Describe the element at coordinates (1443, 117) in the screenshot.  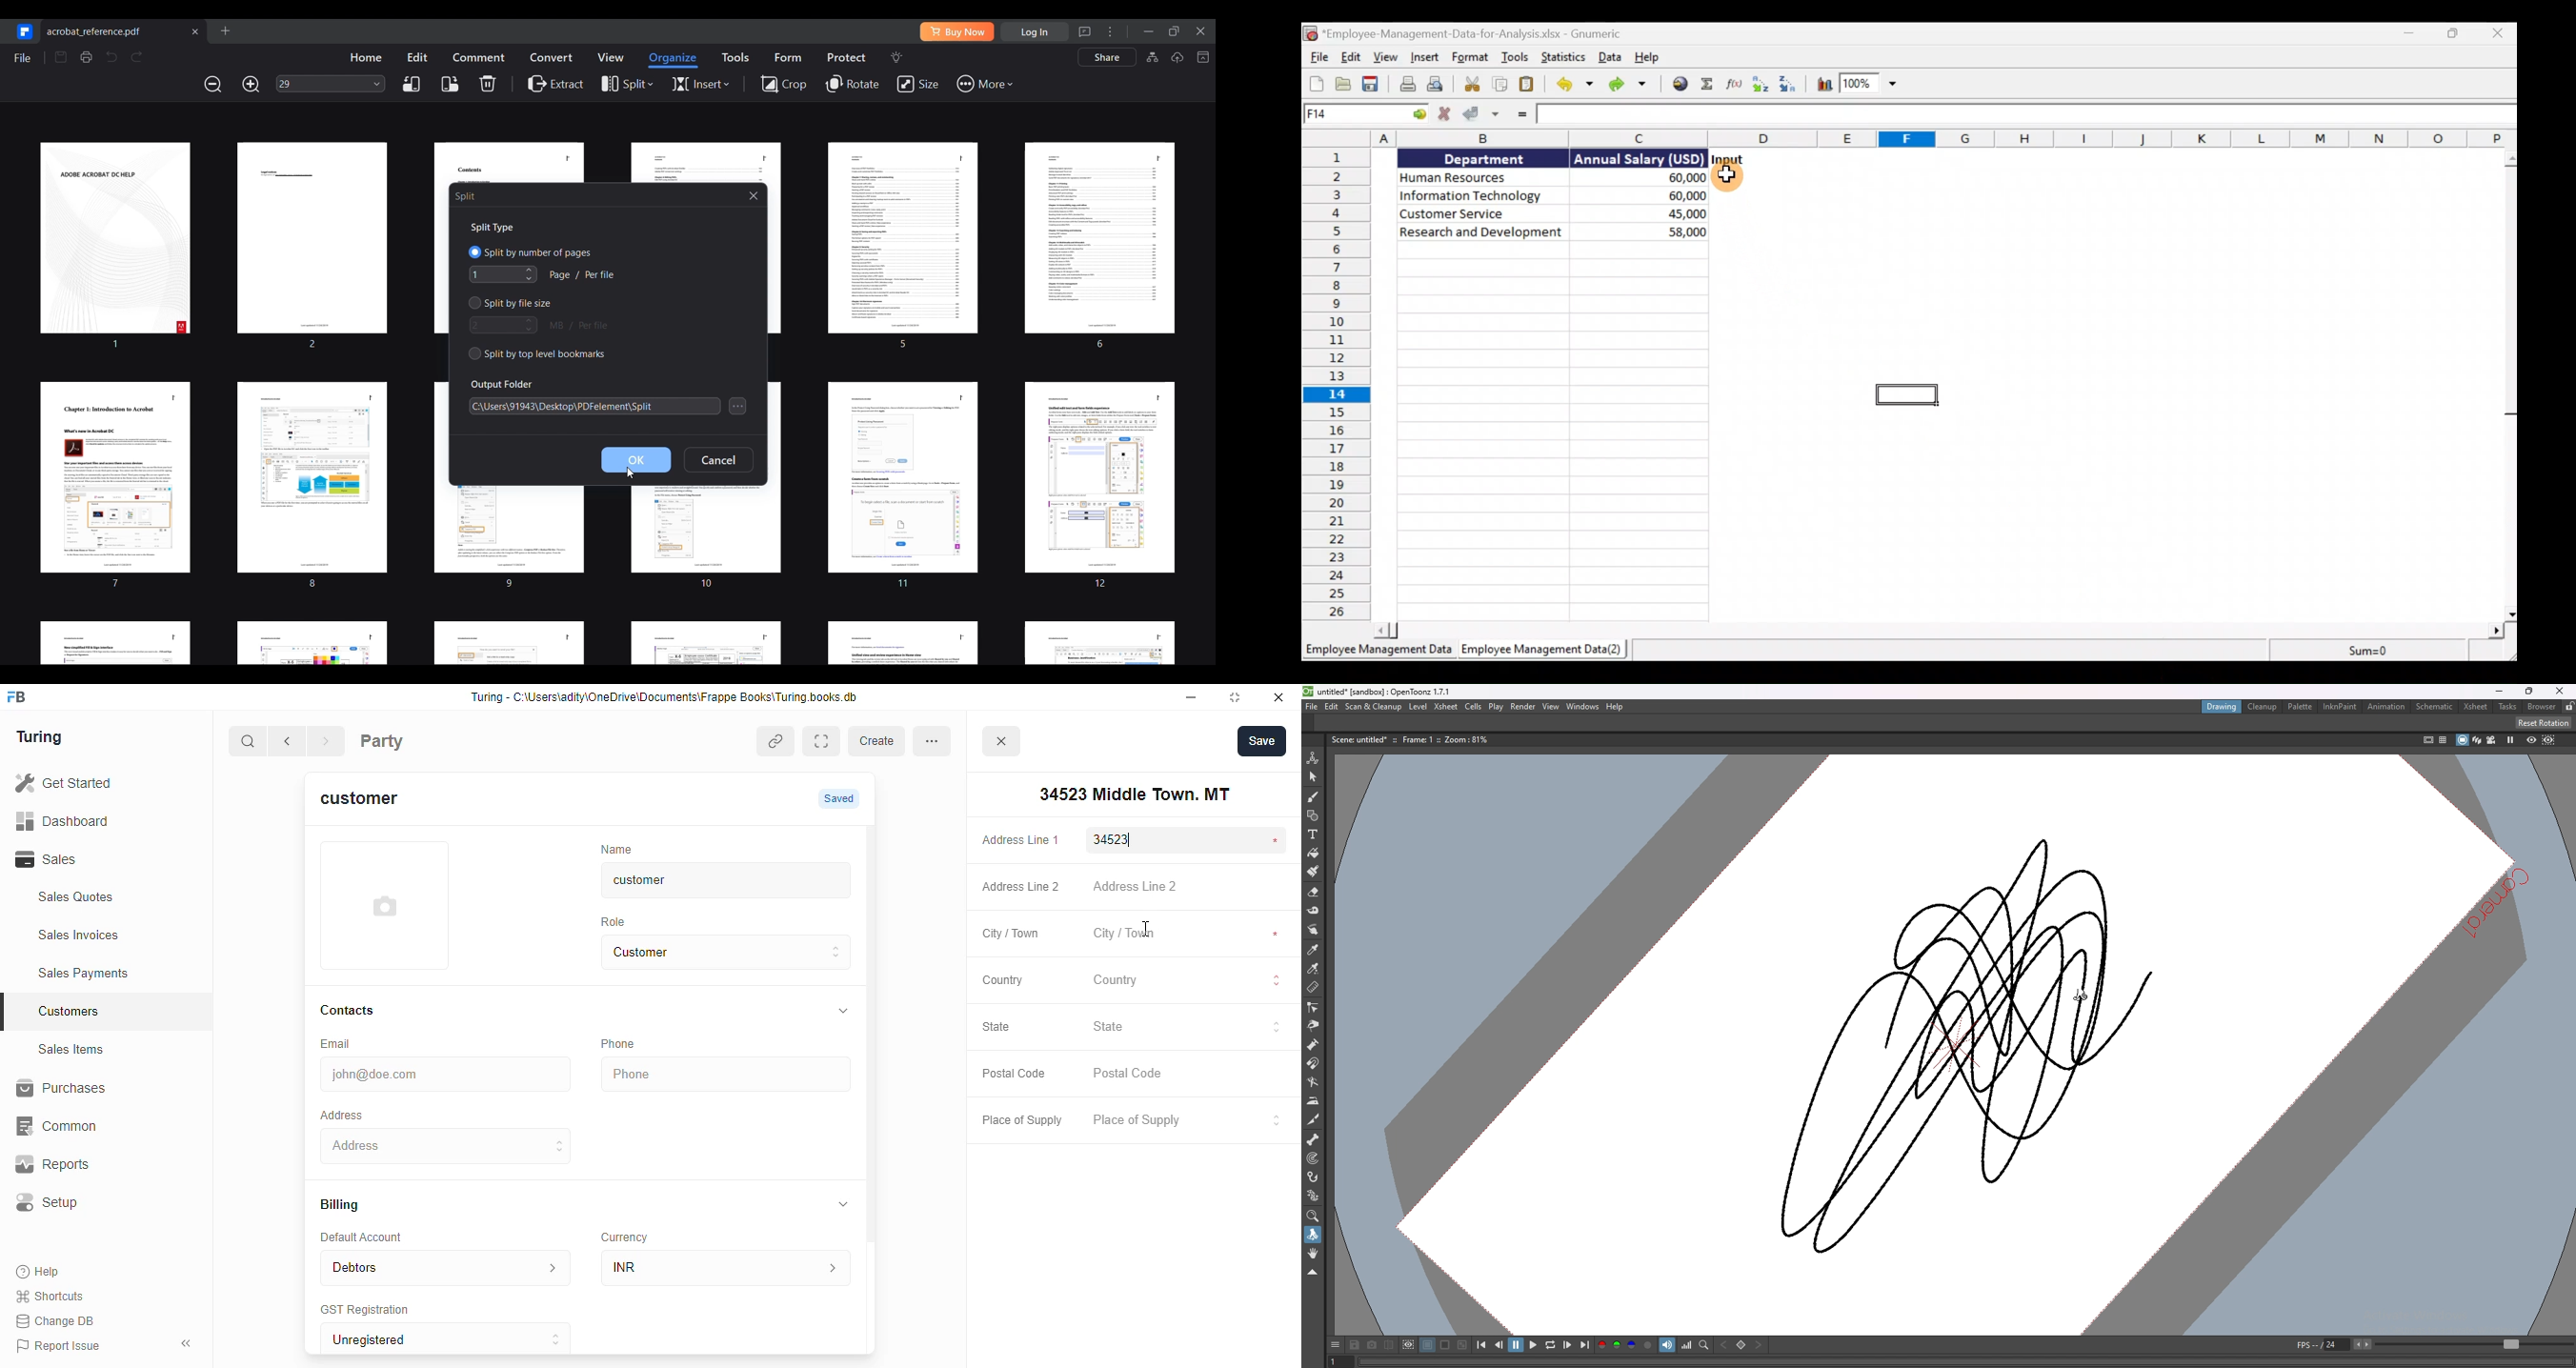
I see `Cancel change` at that location.